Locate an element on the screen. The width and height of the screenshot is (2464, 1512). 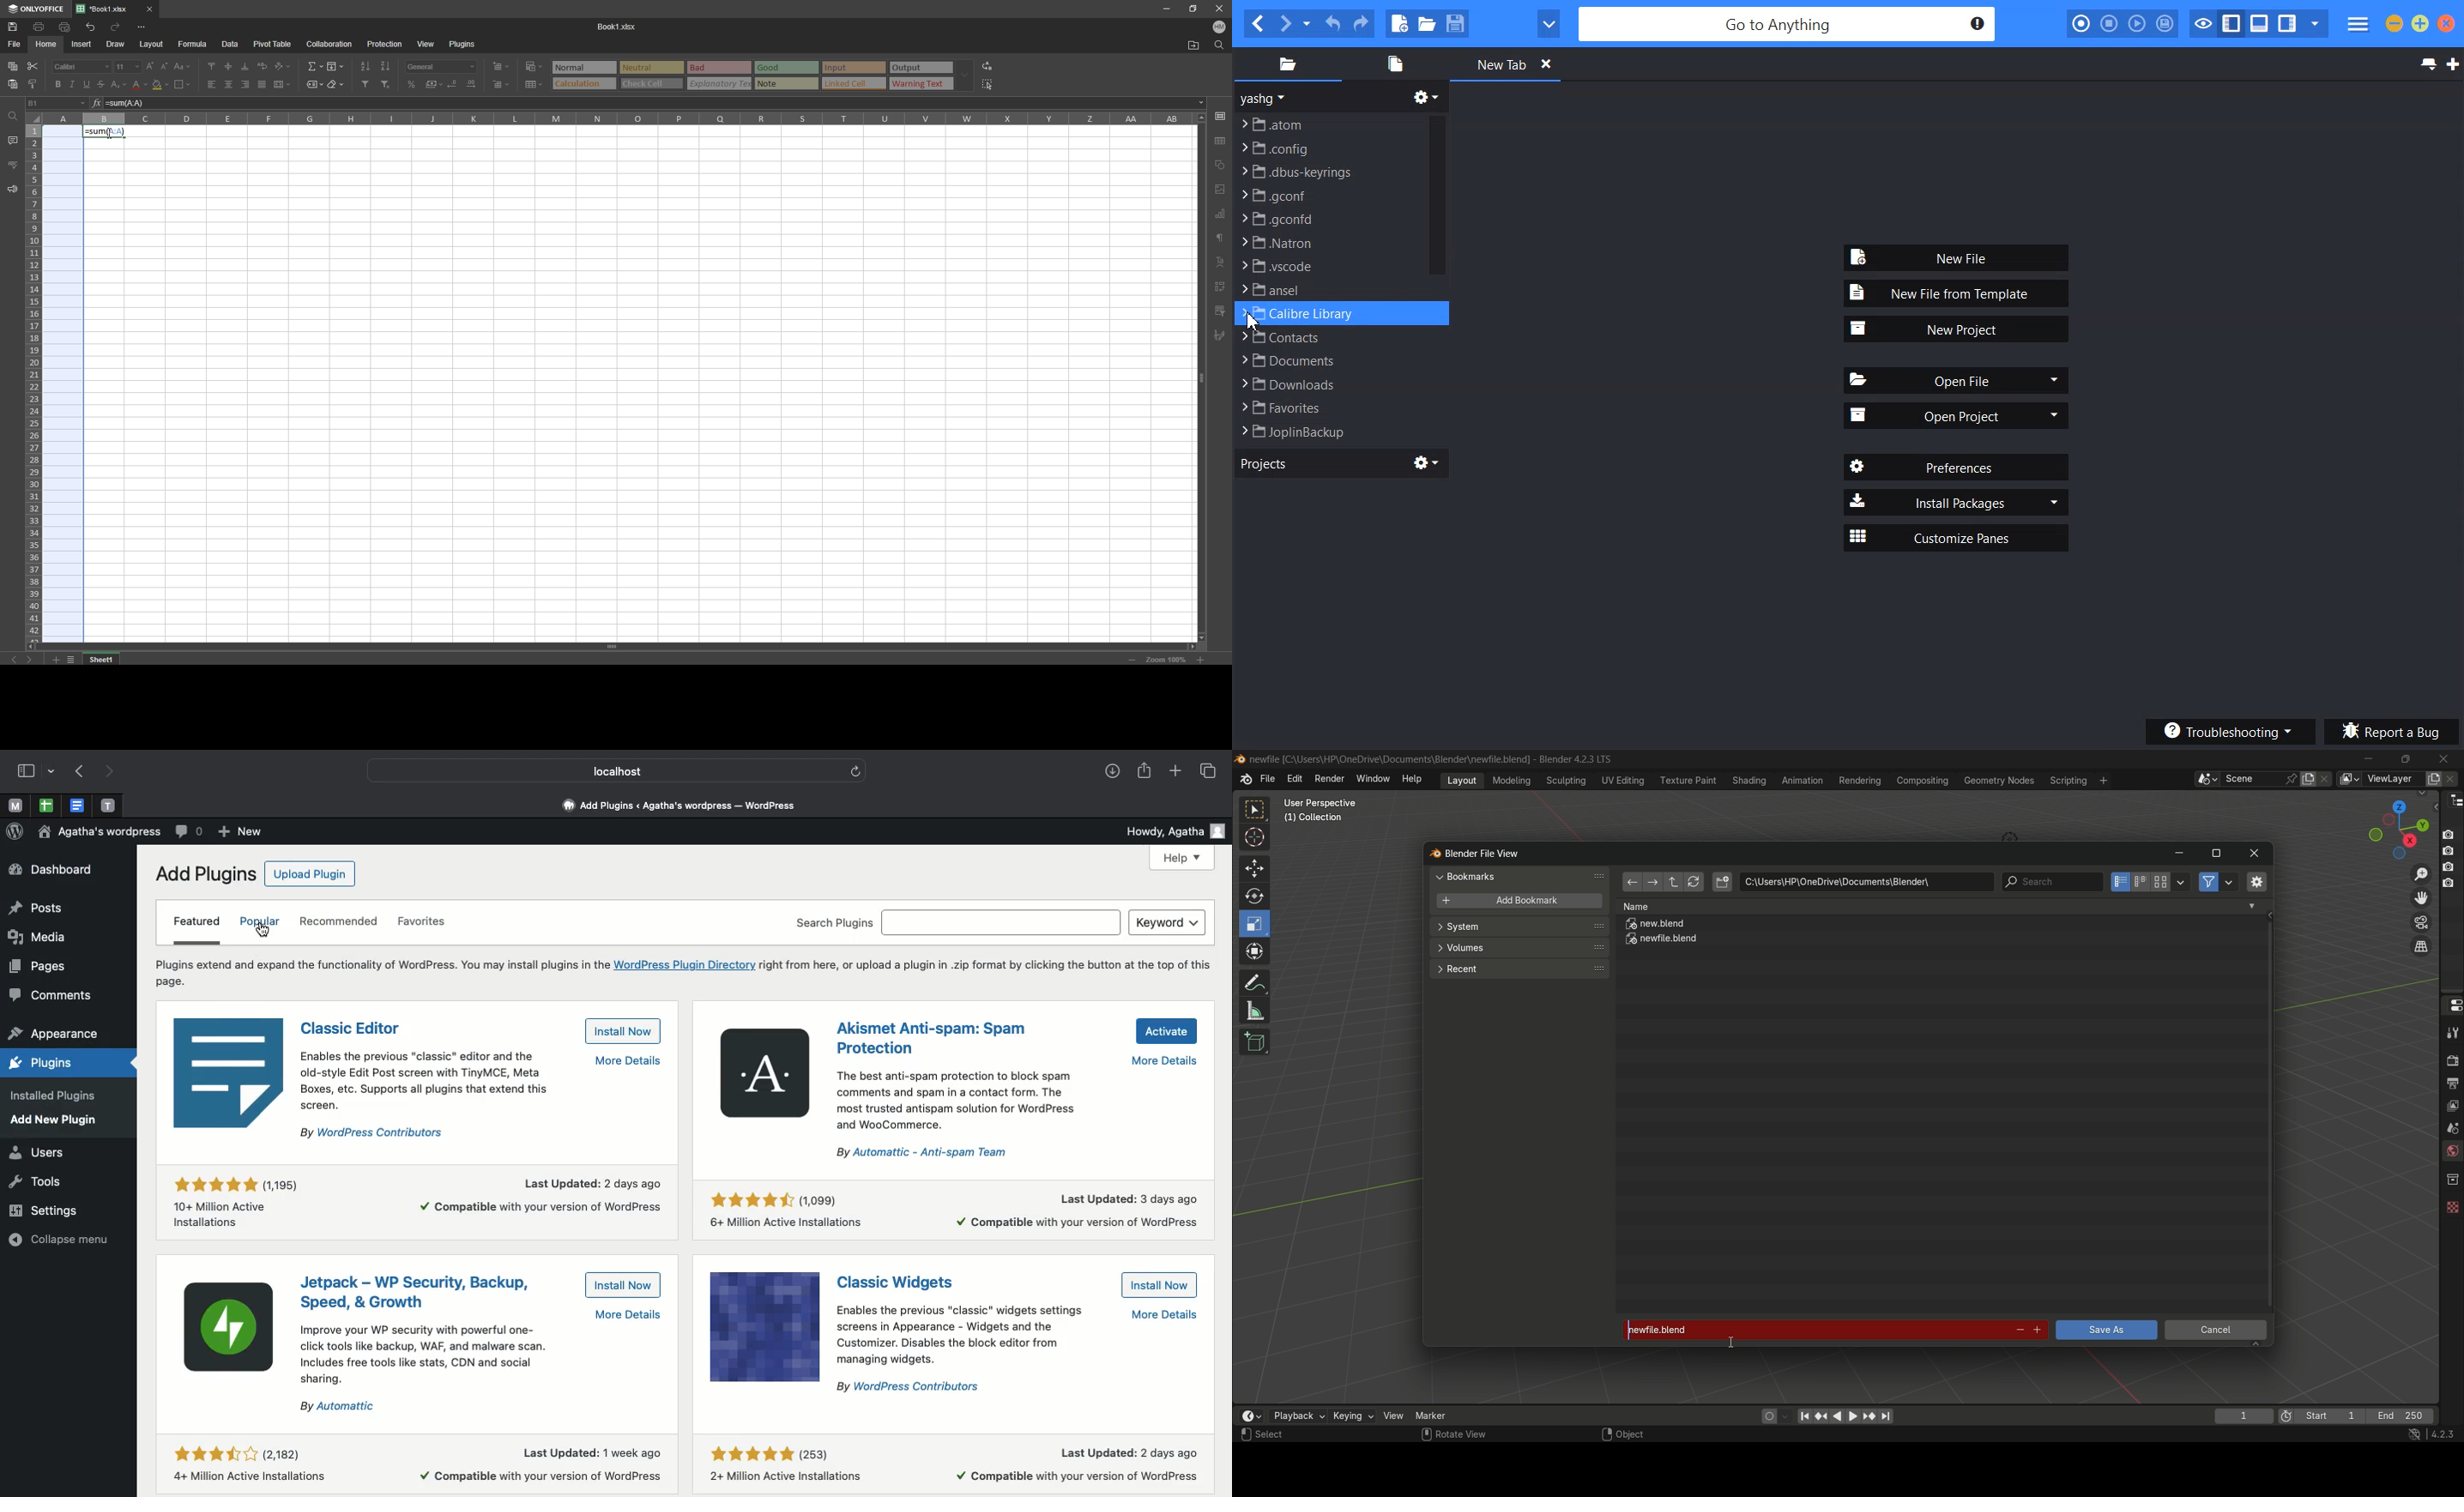
Go Forward one location is located at coordinates (1284, 24).